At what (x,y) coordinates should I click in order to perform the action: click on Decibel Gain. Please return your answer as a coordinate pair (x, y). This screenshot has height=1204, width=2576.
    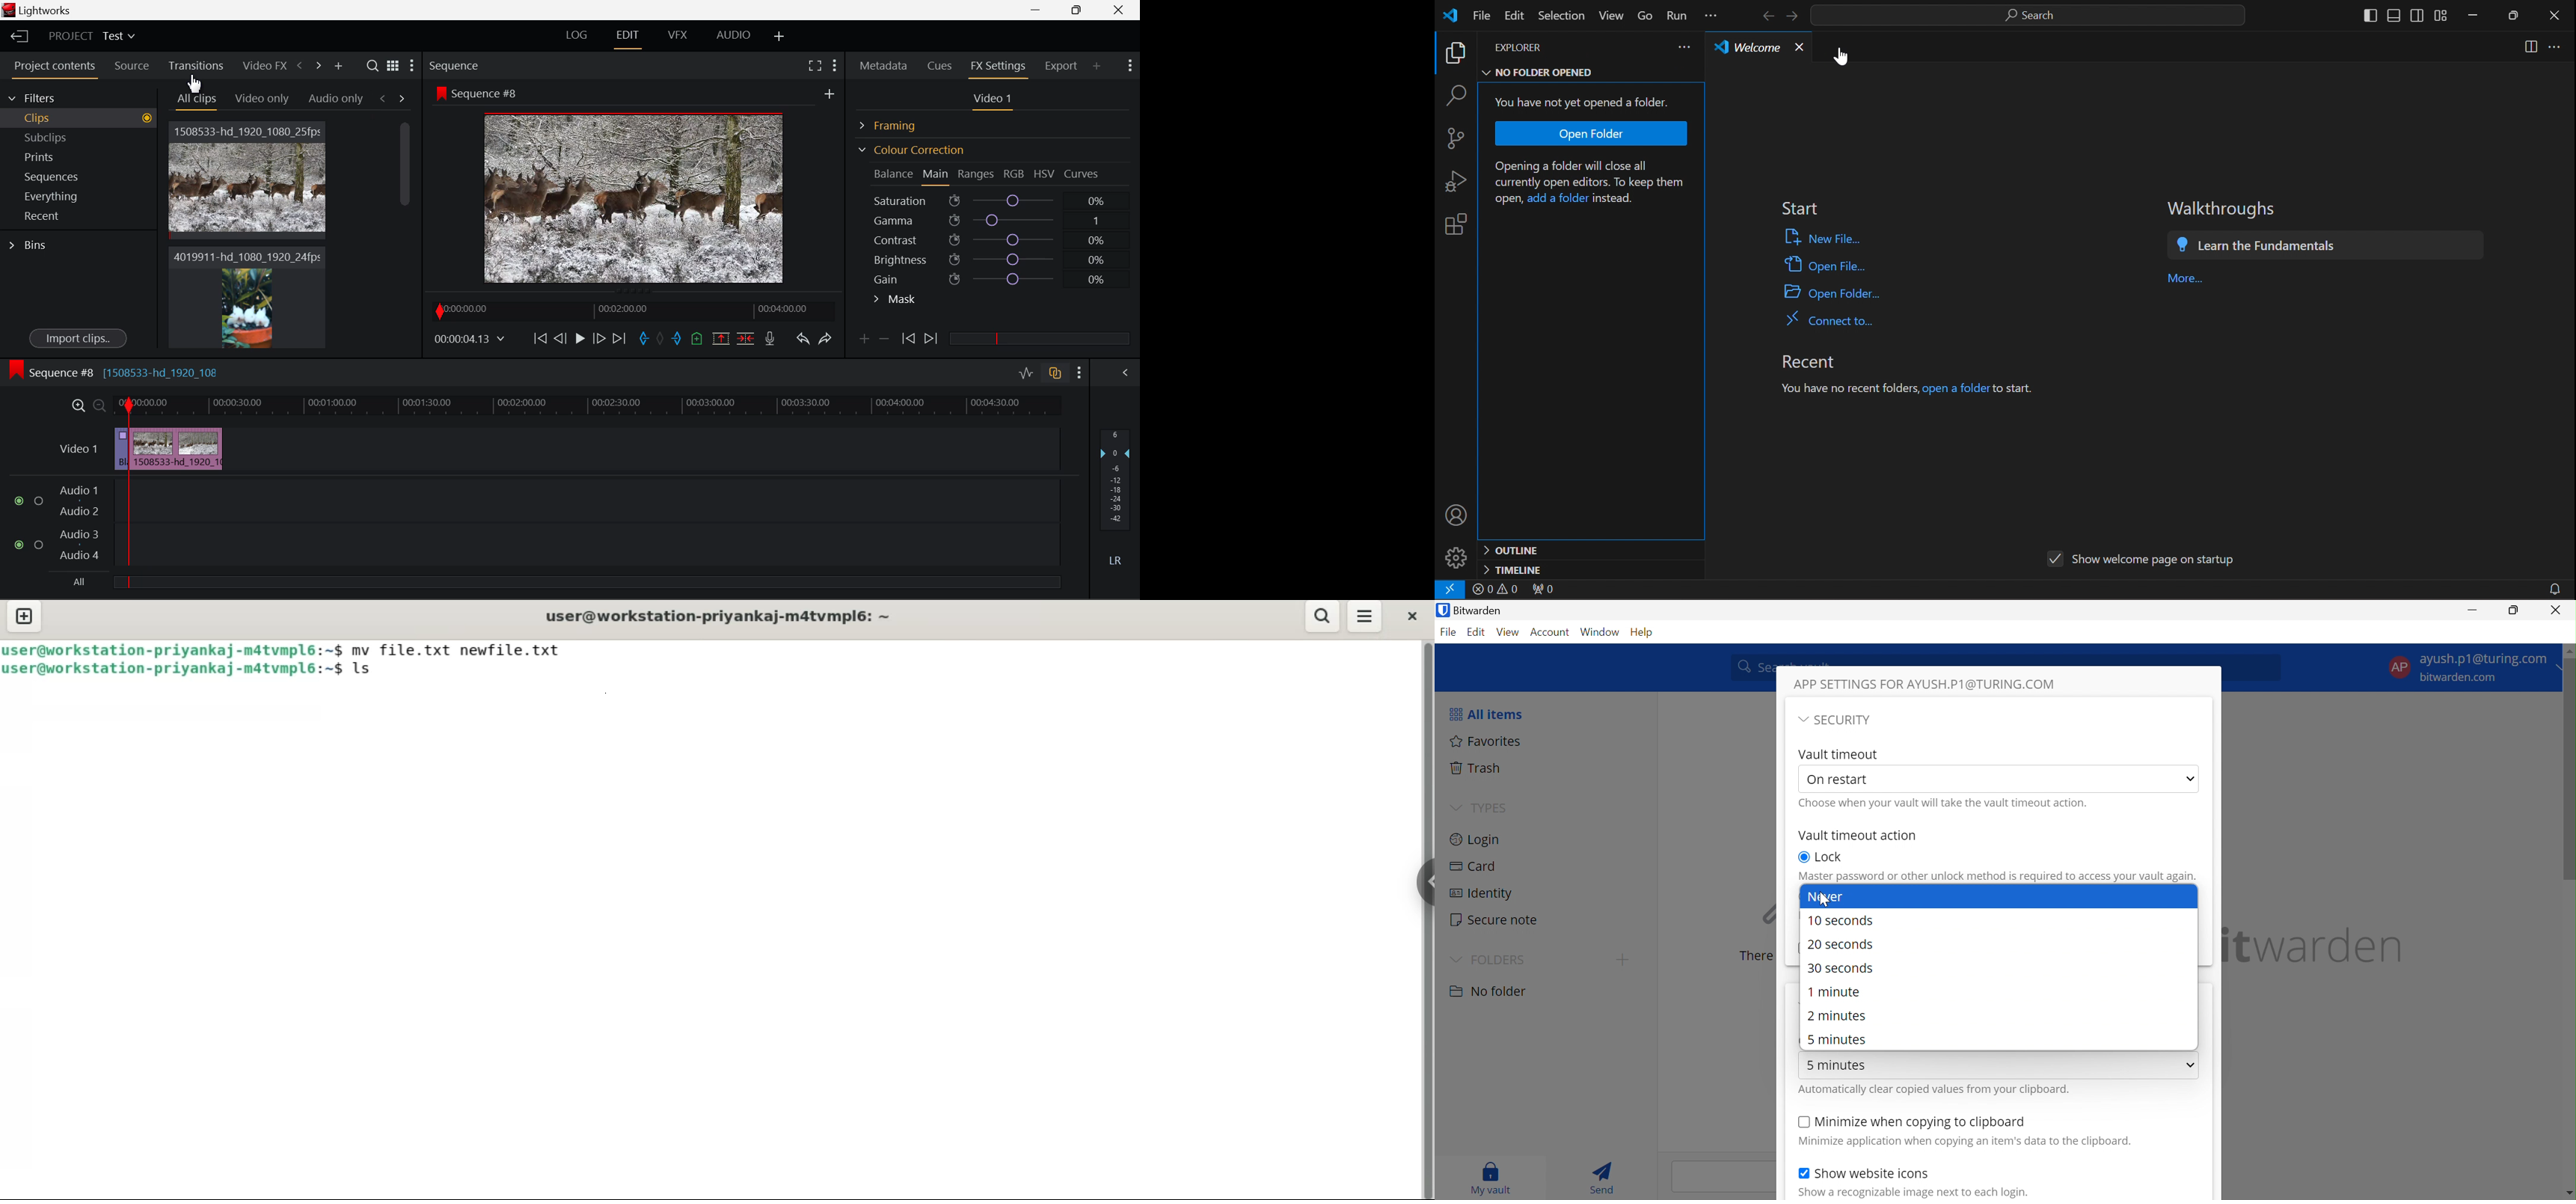
    Looking at the image, I should click on (1115, 500).